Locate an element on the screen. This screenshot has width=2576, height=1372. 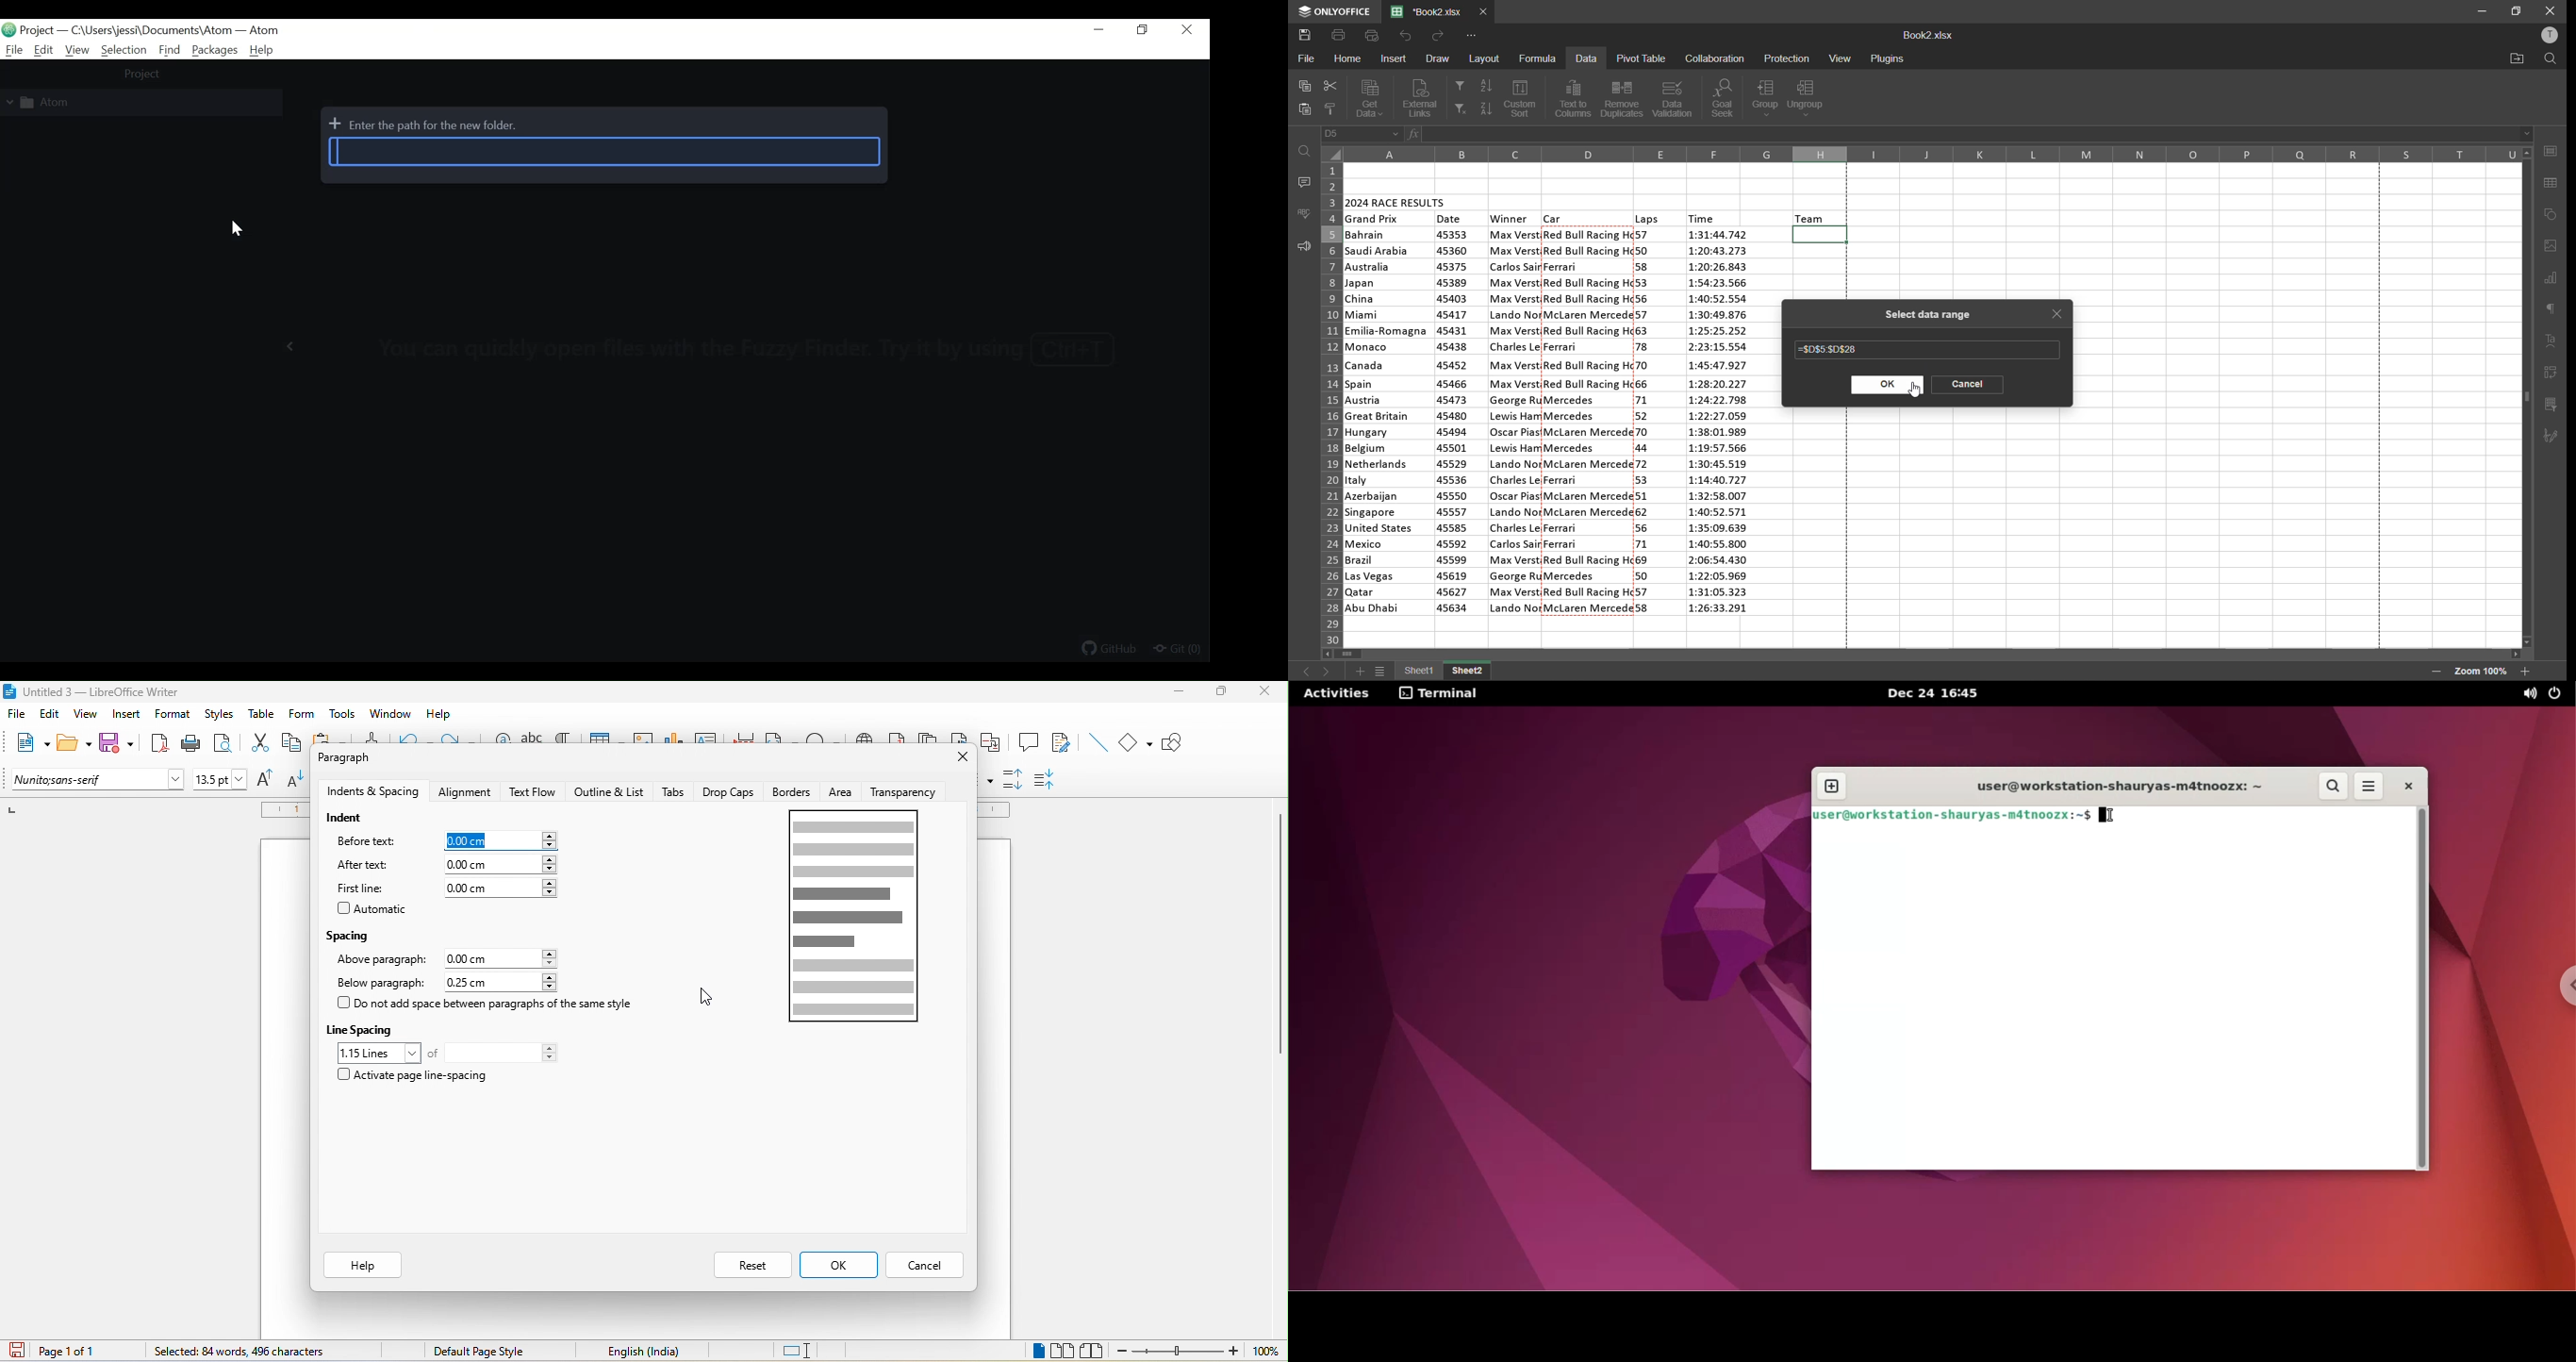
group is located at coordinates (1766, 97).